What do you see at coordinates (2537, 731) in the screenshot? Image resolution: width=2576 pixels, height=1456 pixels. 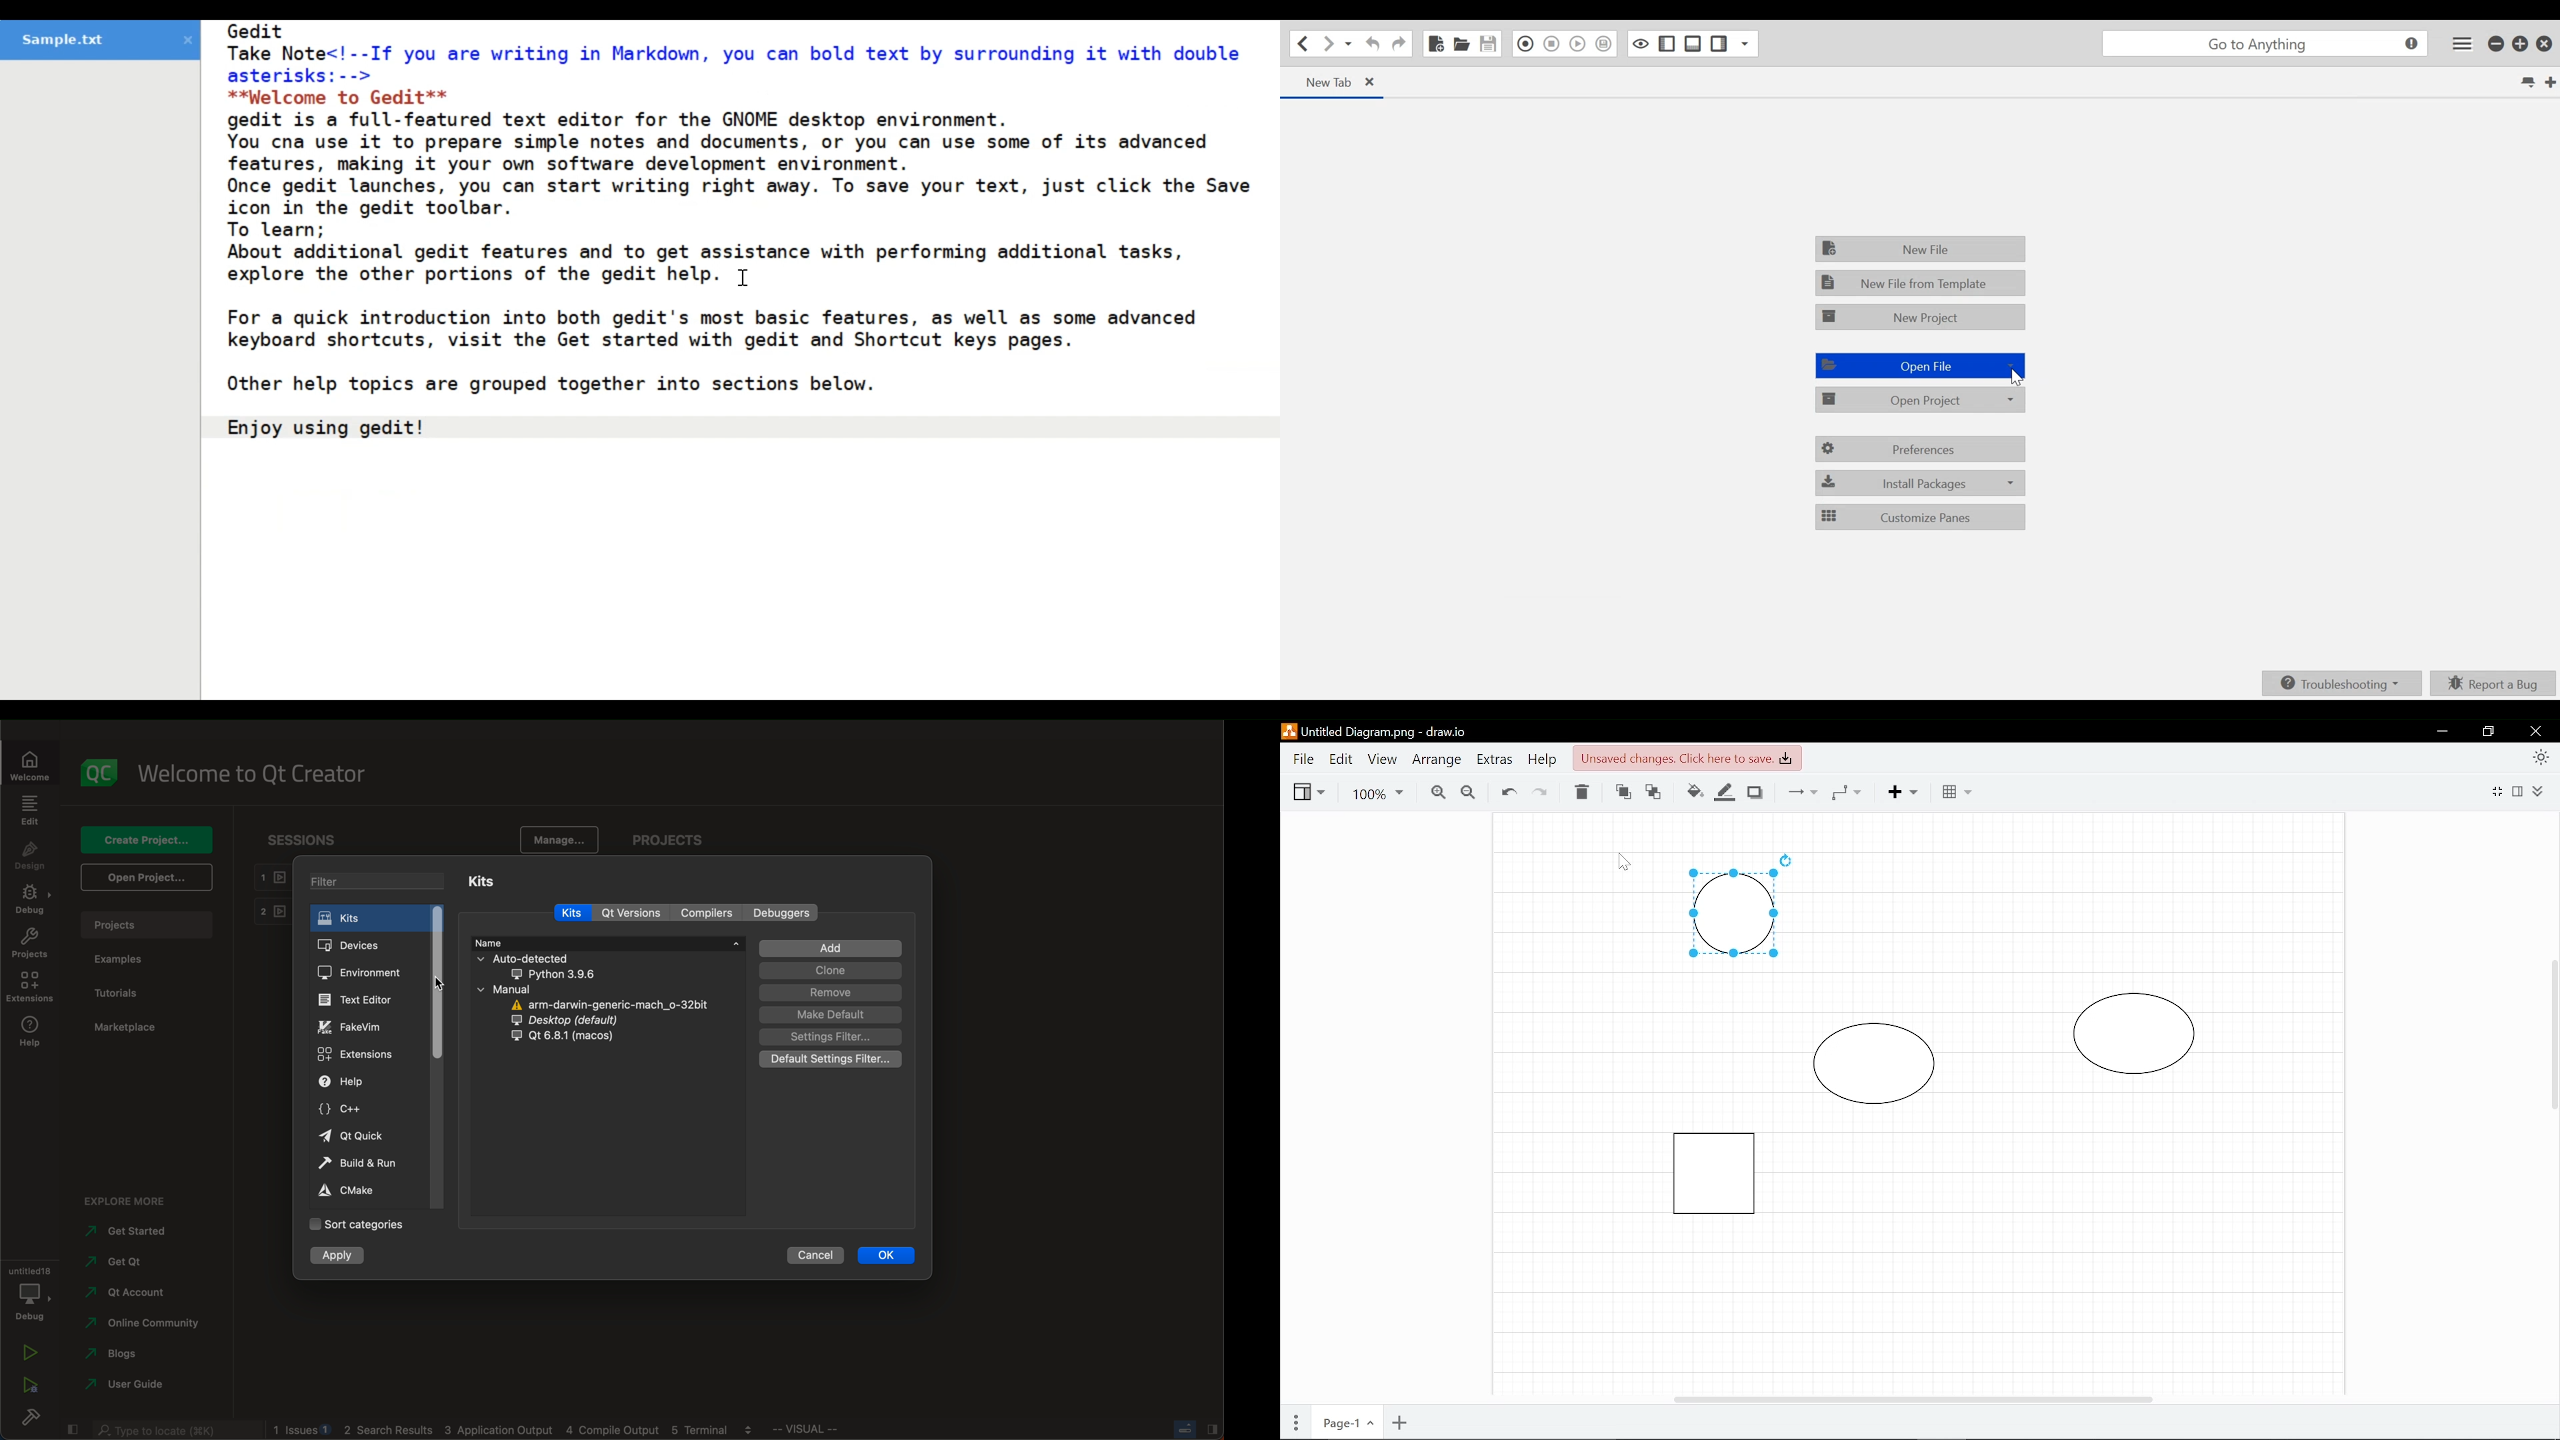 I see `Close window` at bounding box center [2537, 731].